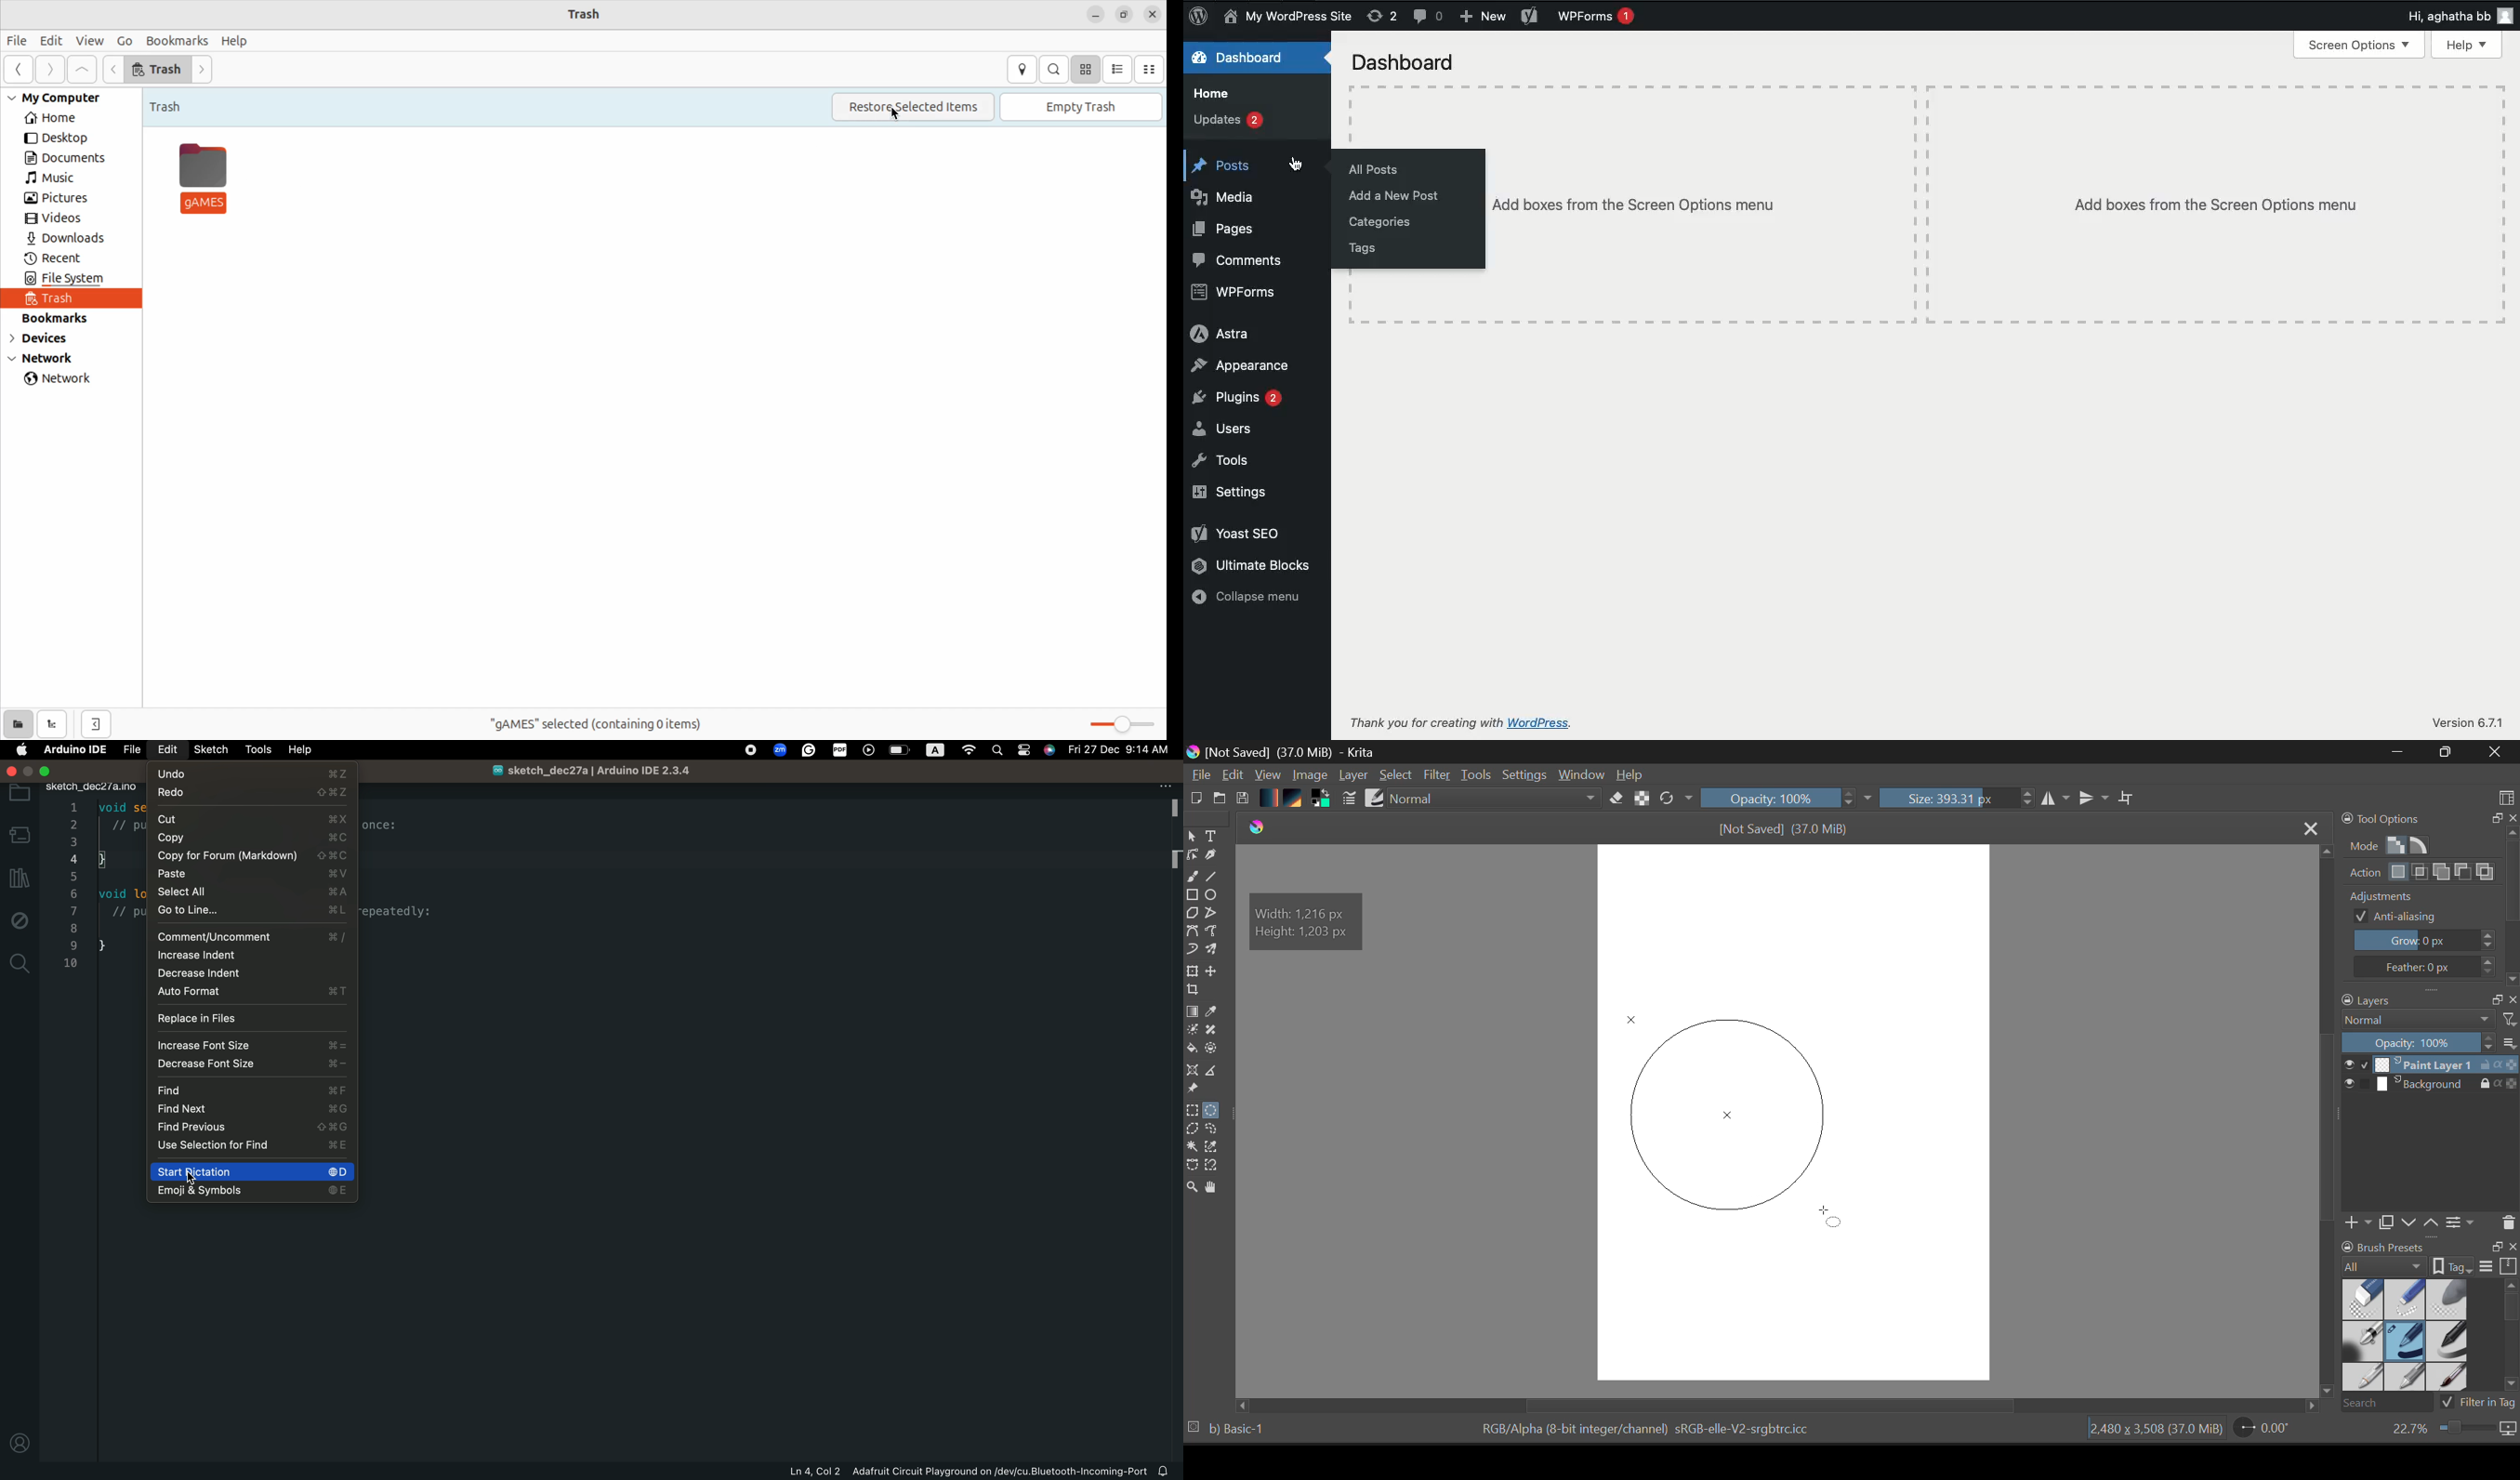 The image size is (2520, 1484). What do you see at coordinates (1216, 950) in the screenshot?
I see `Multibrush Tool` at bounding box center [1216, 950].